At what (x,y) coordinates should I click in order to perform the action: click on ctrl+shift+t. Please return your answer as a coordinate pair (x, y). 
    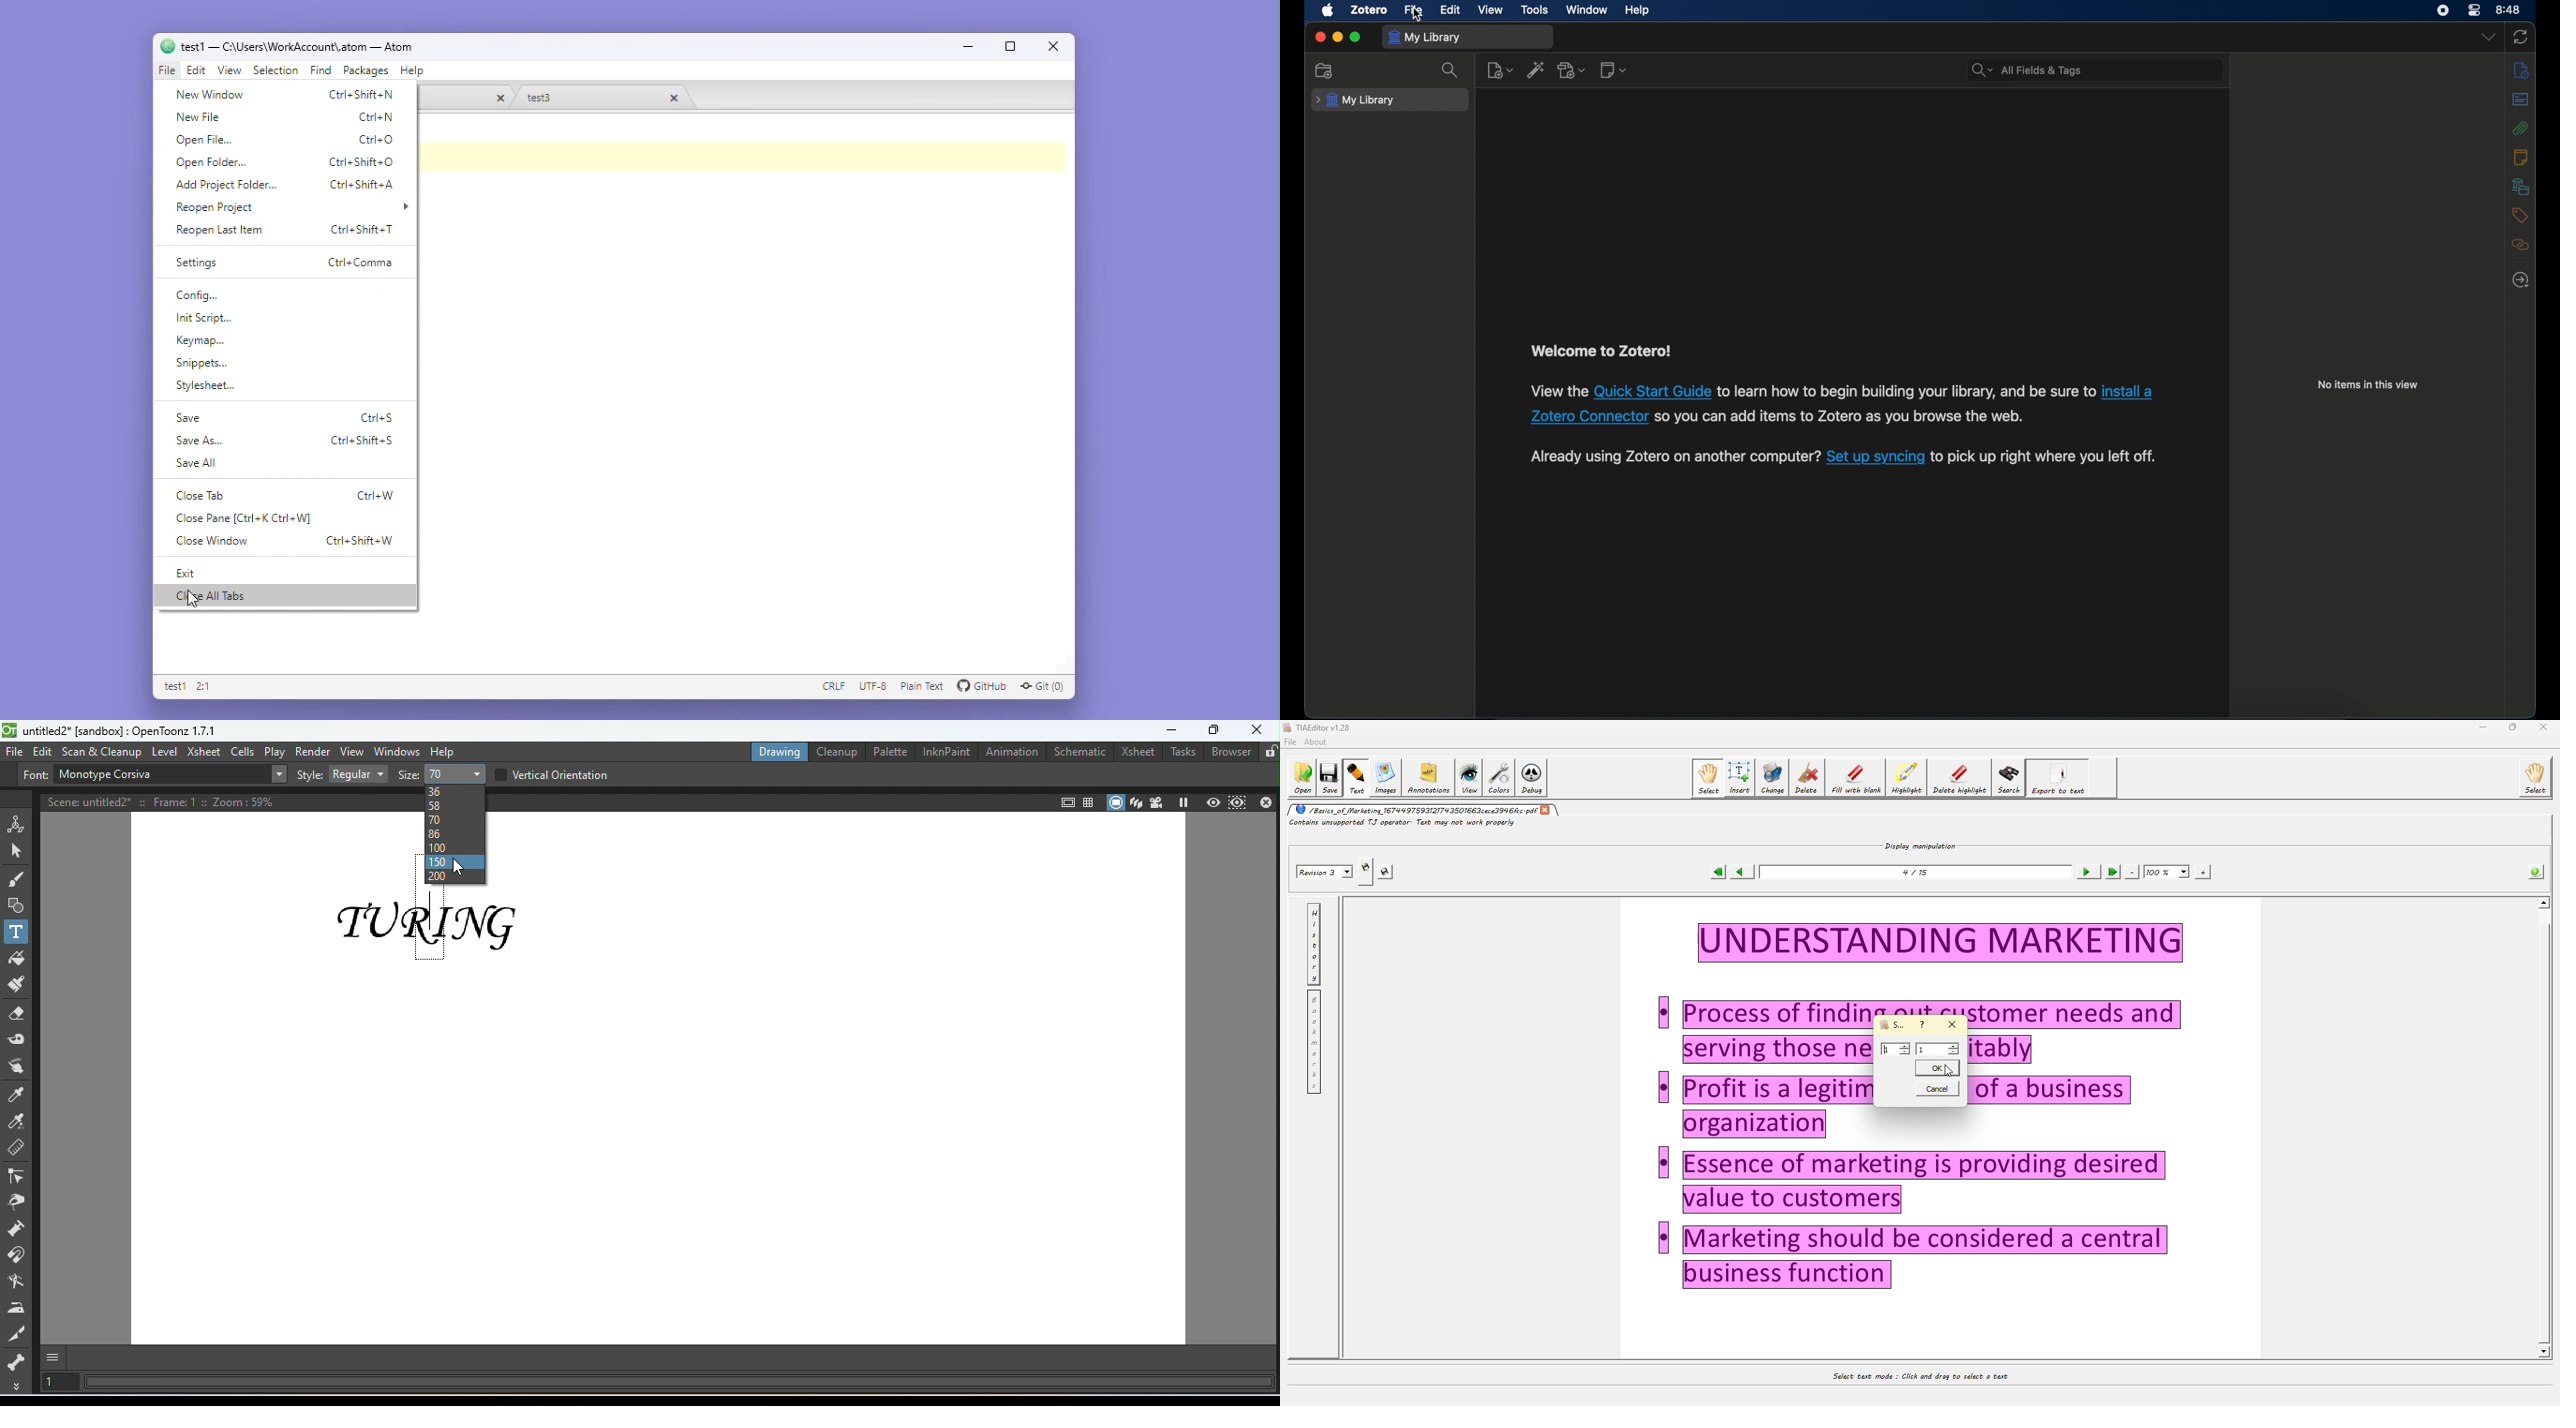
    Looking at the image, I should click on (362, 229).